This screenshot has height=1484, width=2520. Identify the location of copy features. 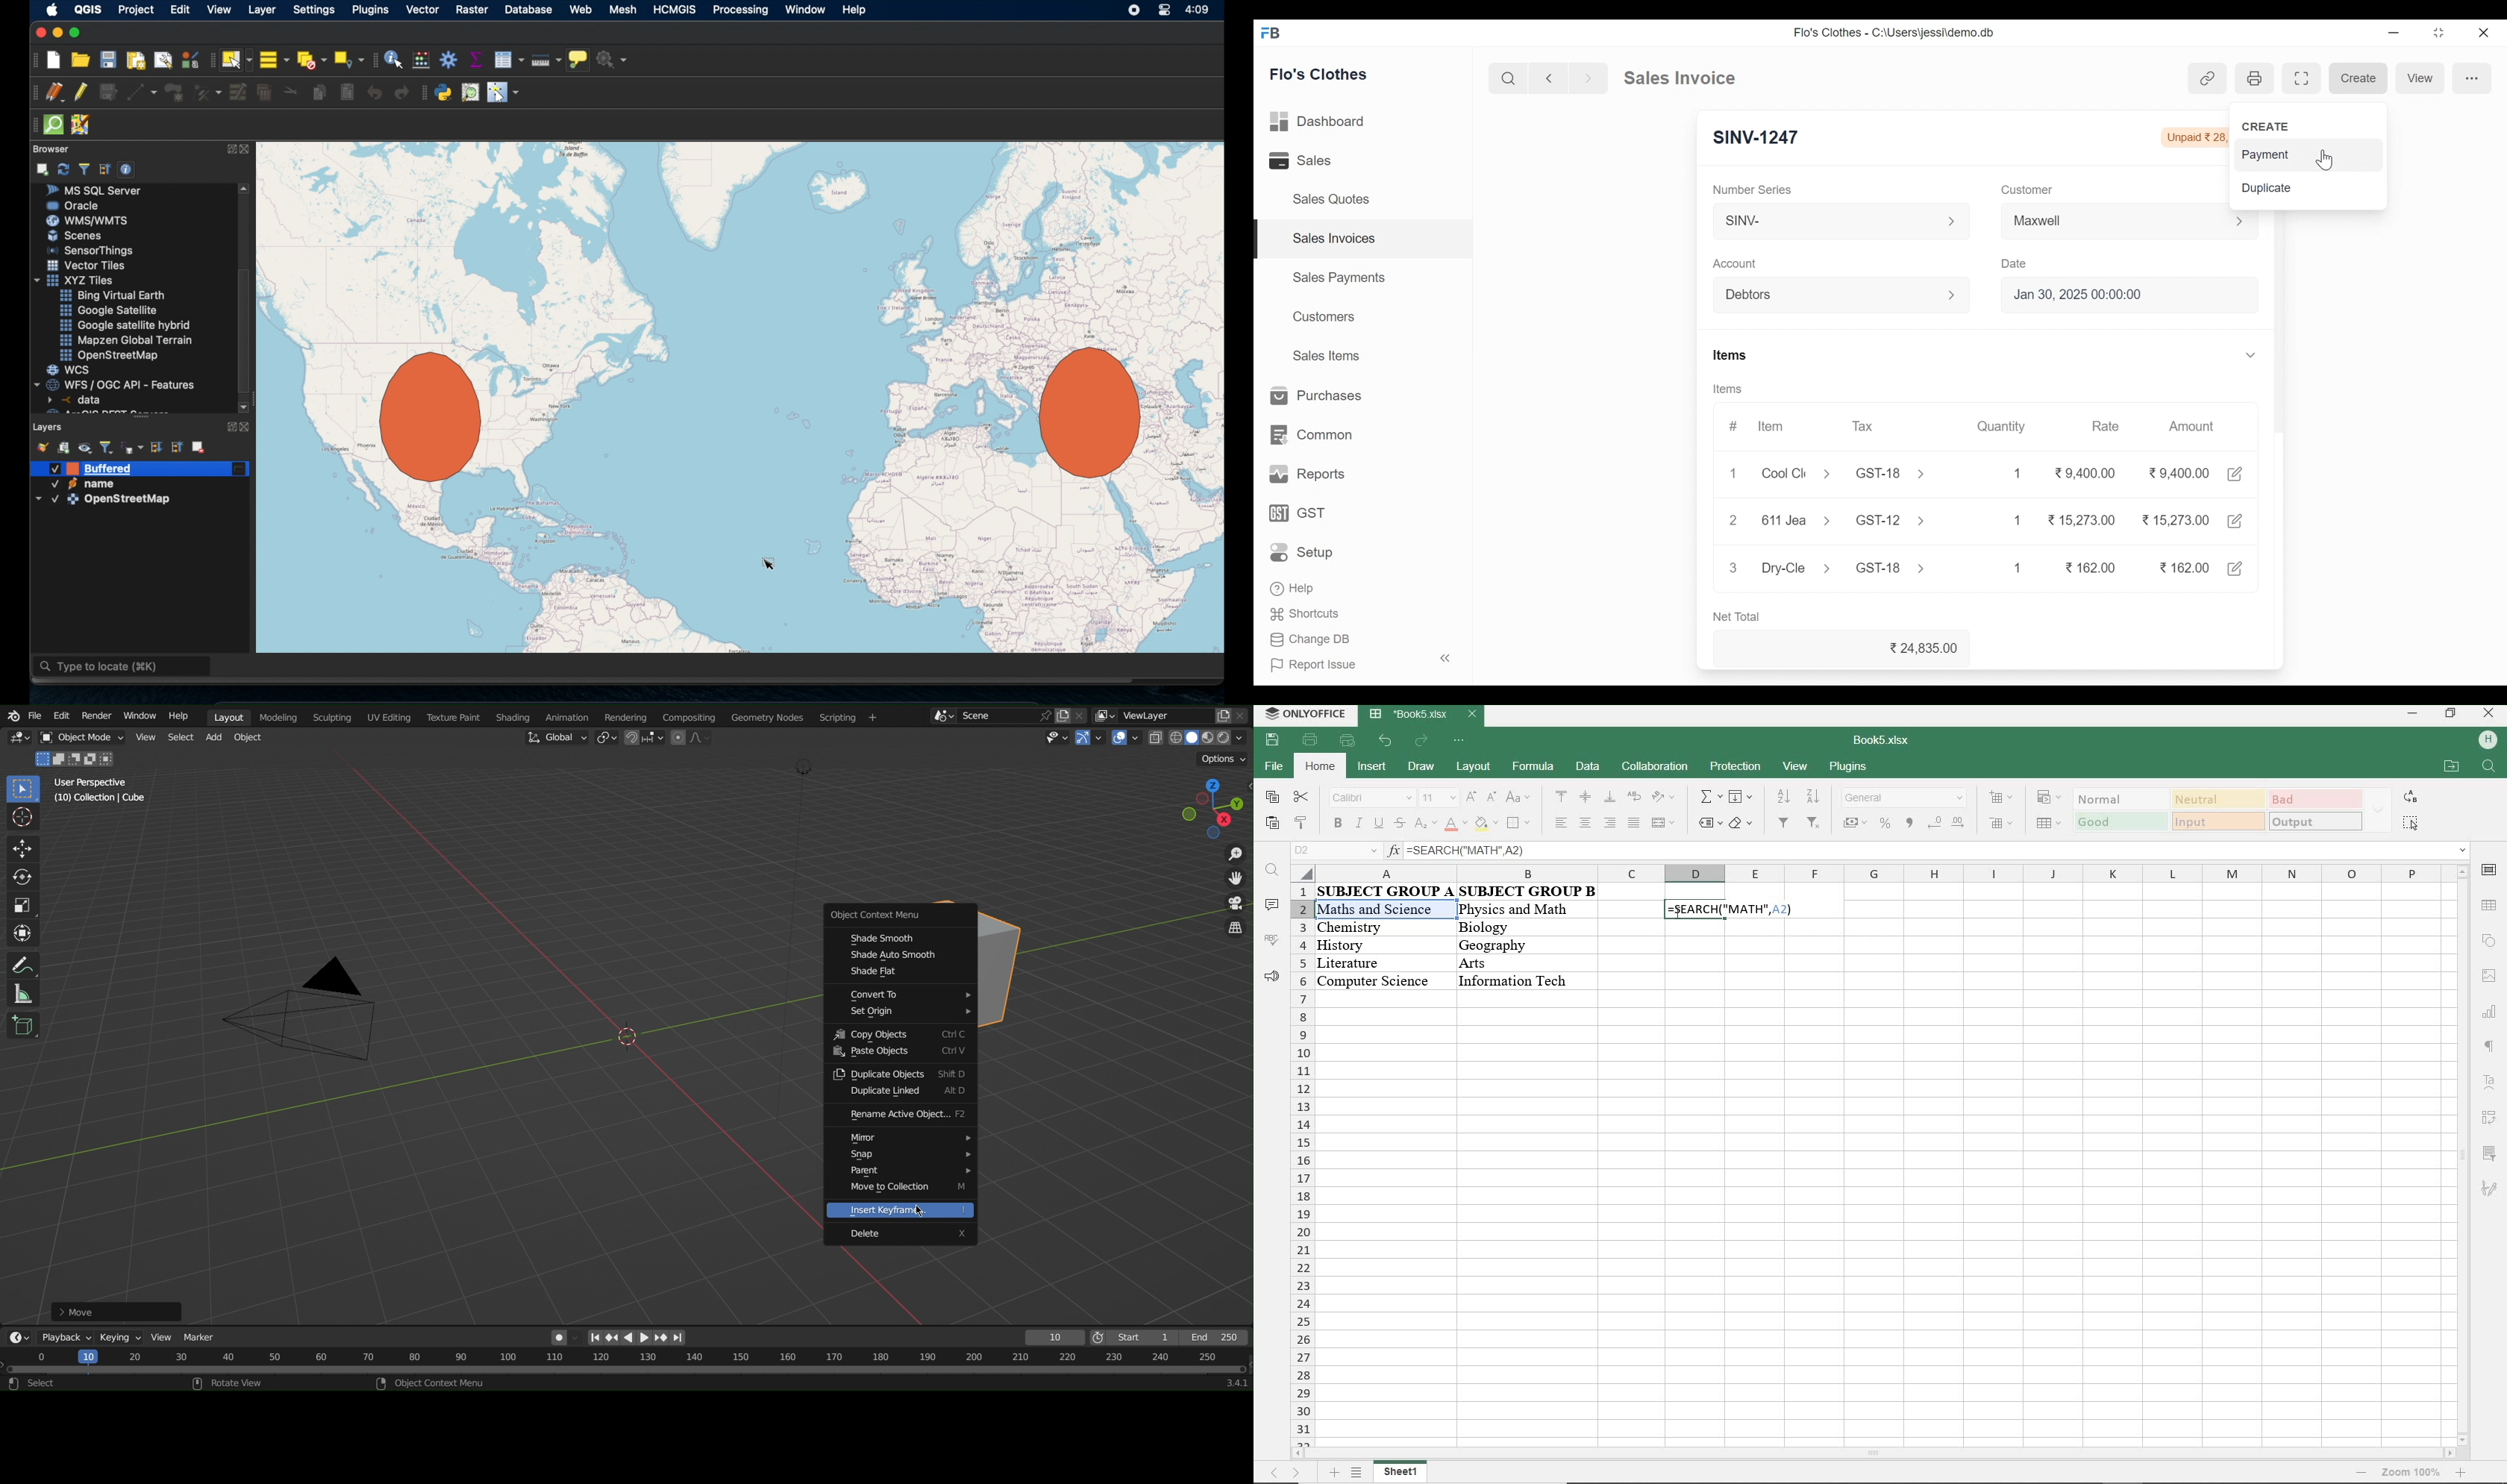
(319, 91).